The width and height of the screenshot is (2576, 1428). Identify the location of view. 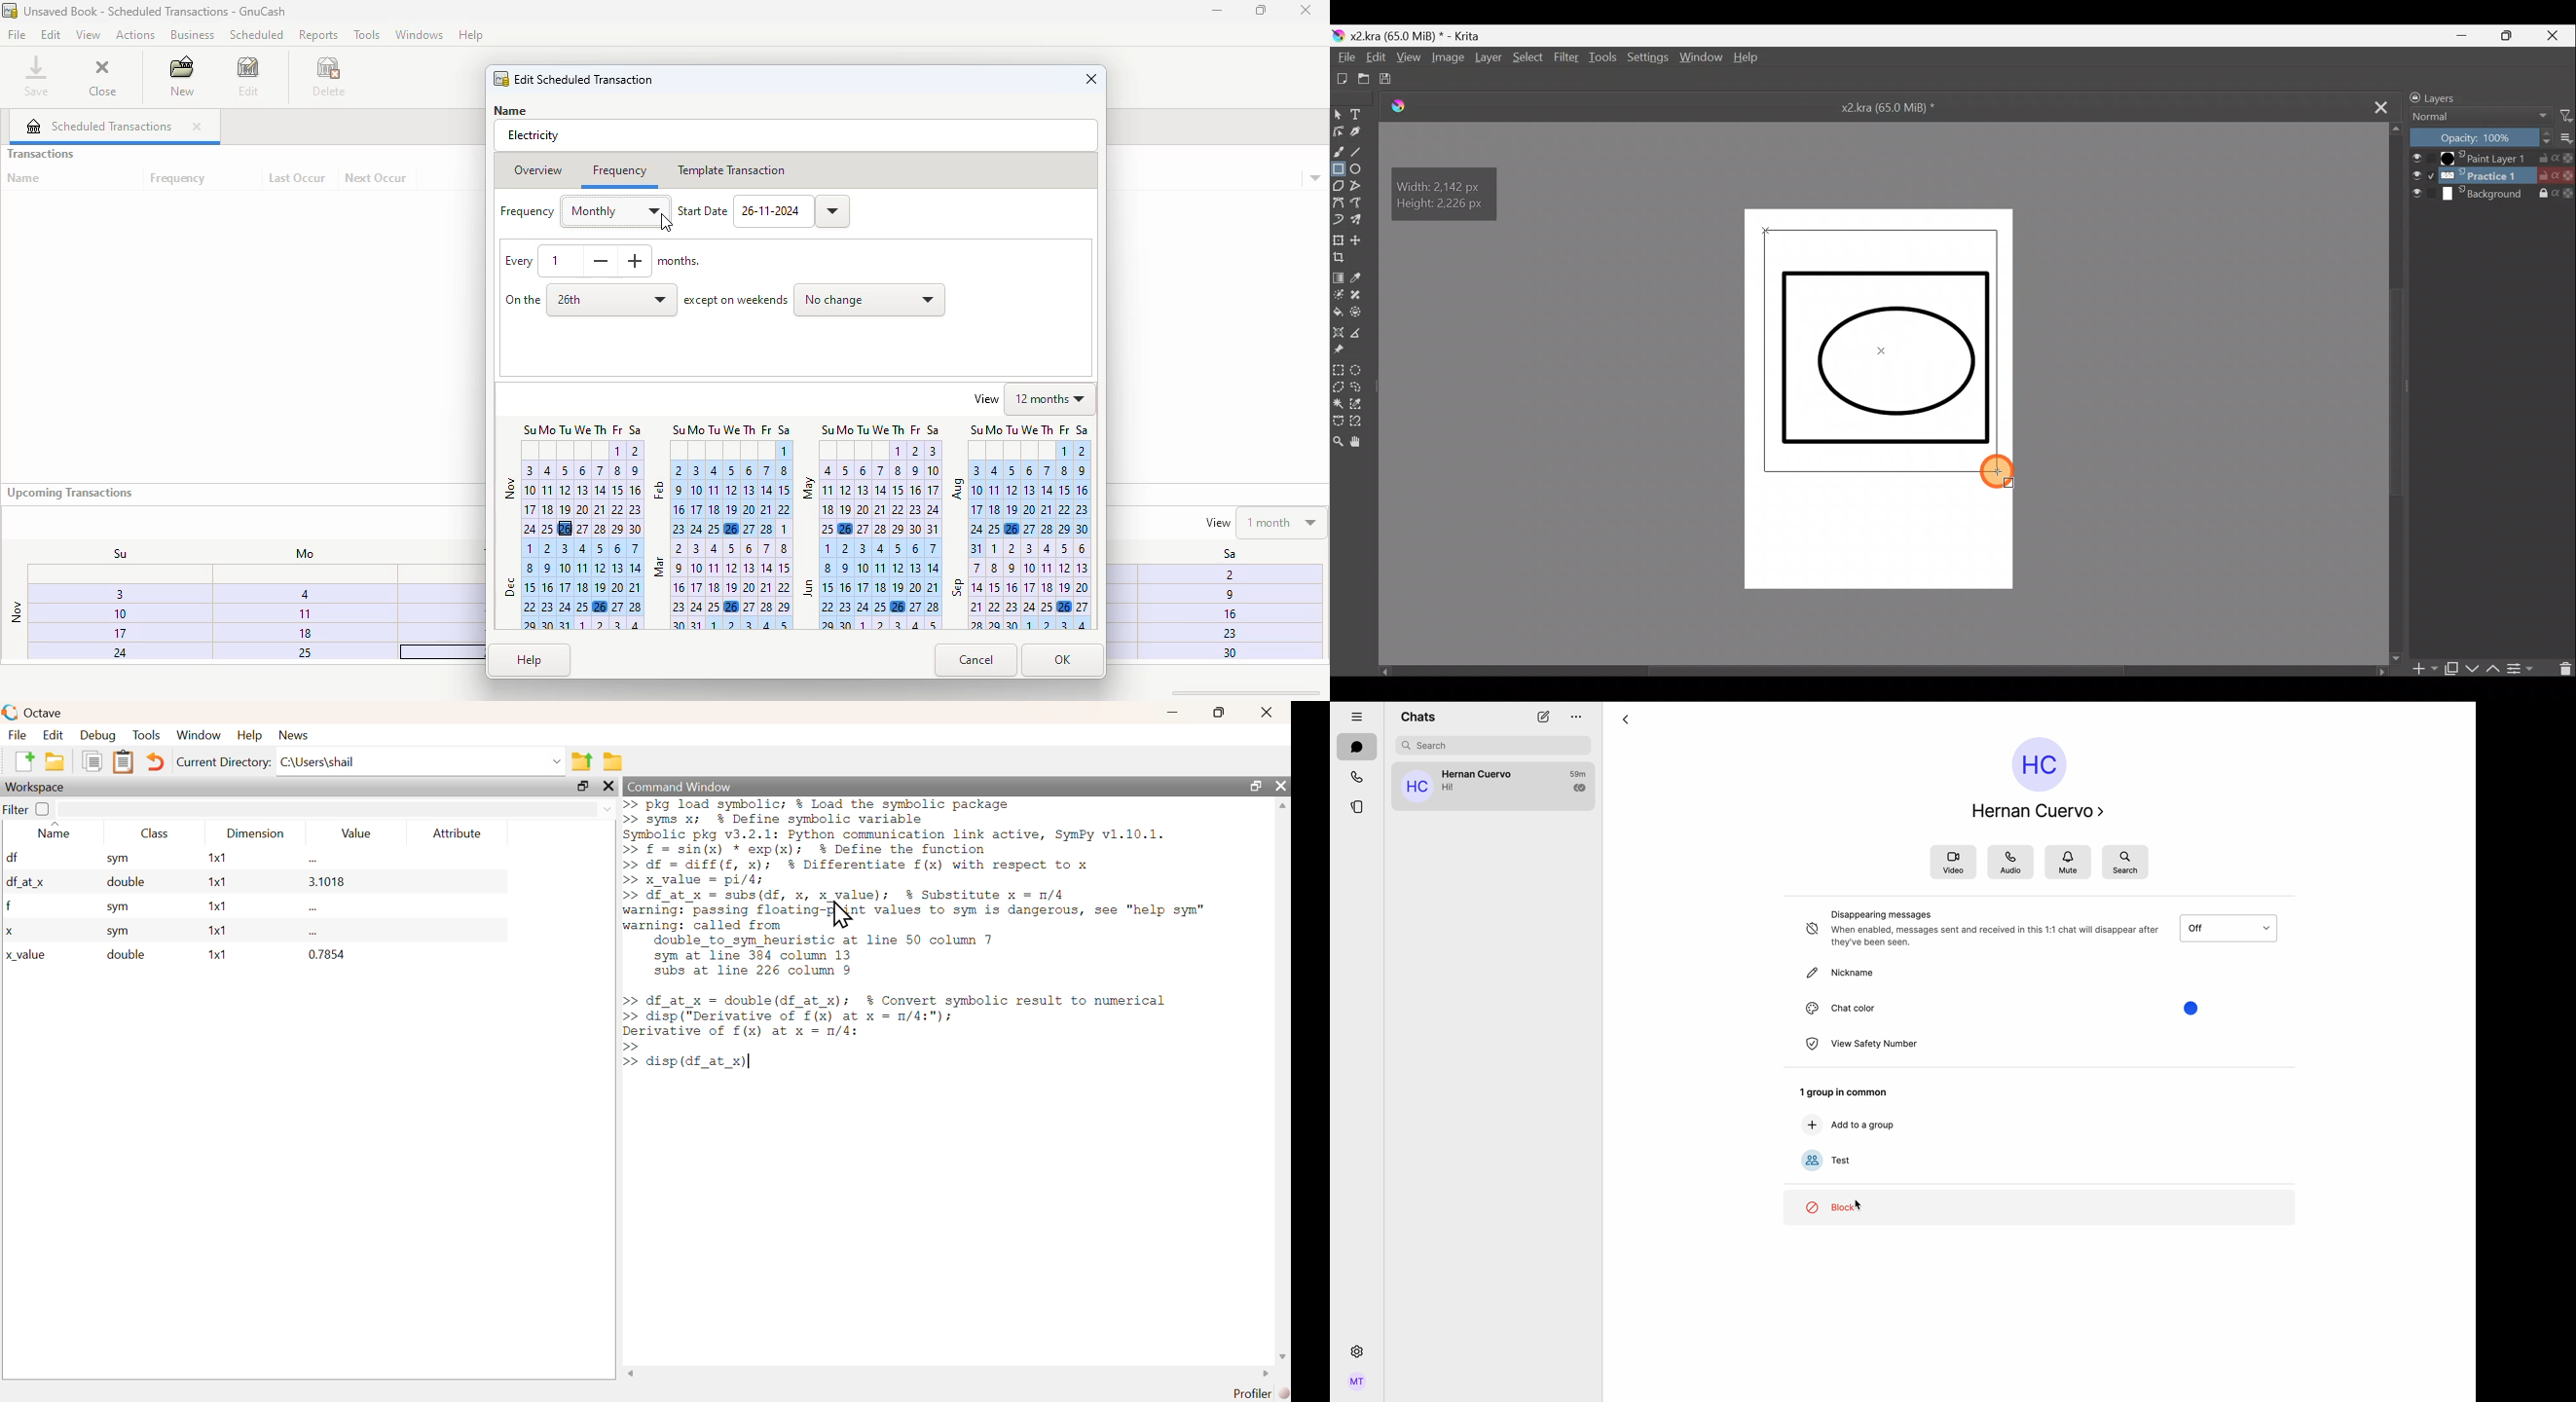
(88, 36).